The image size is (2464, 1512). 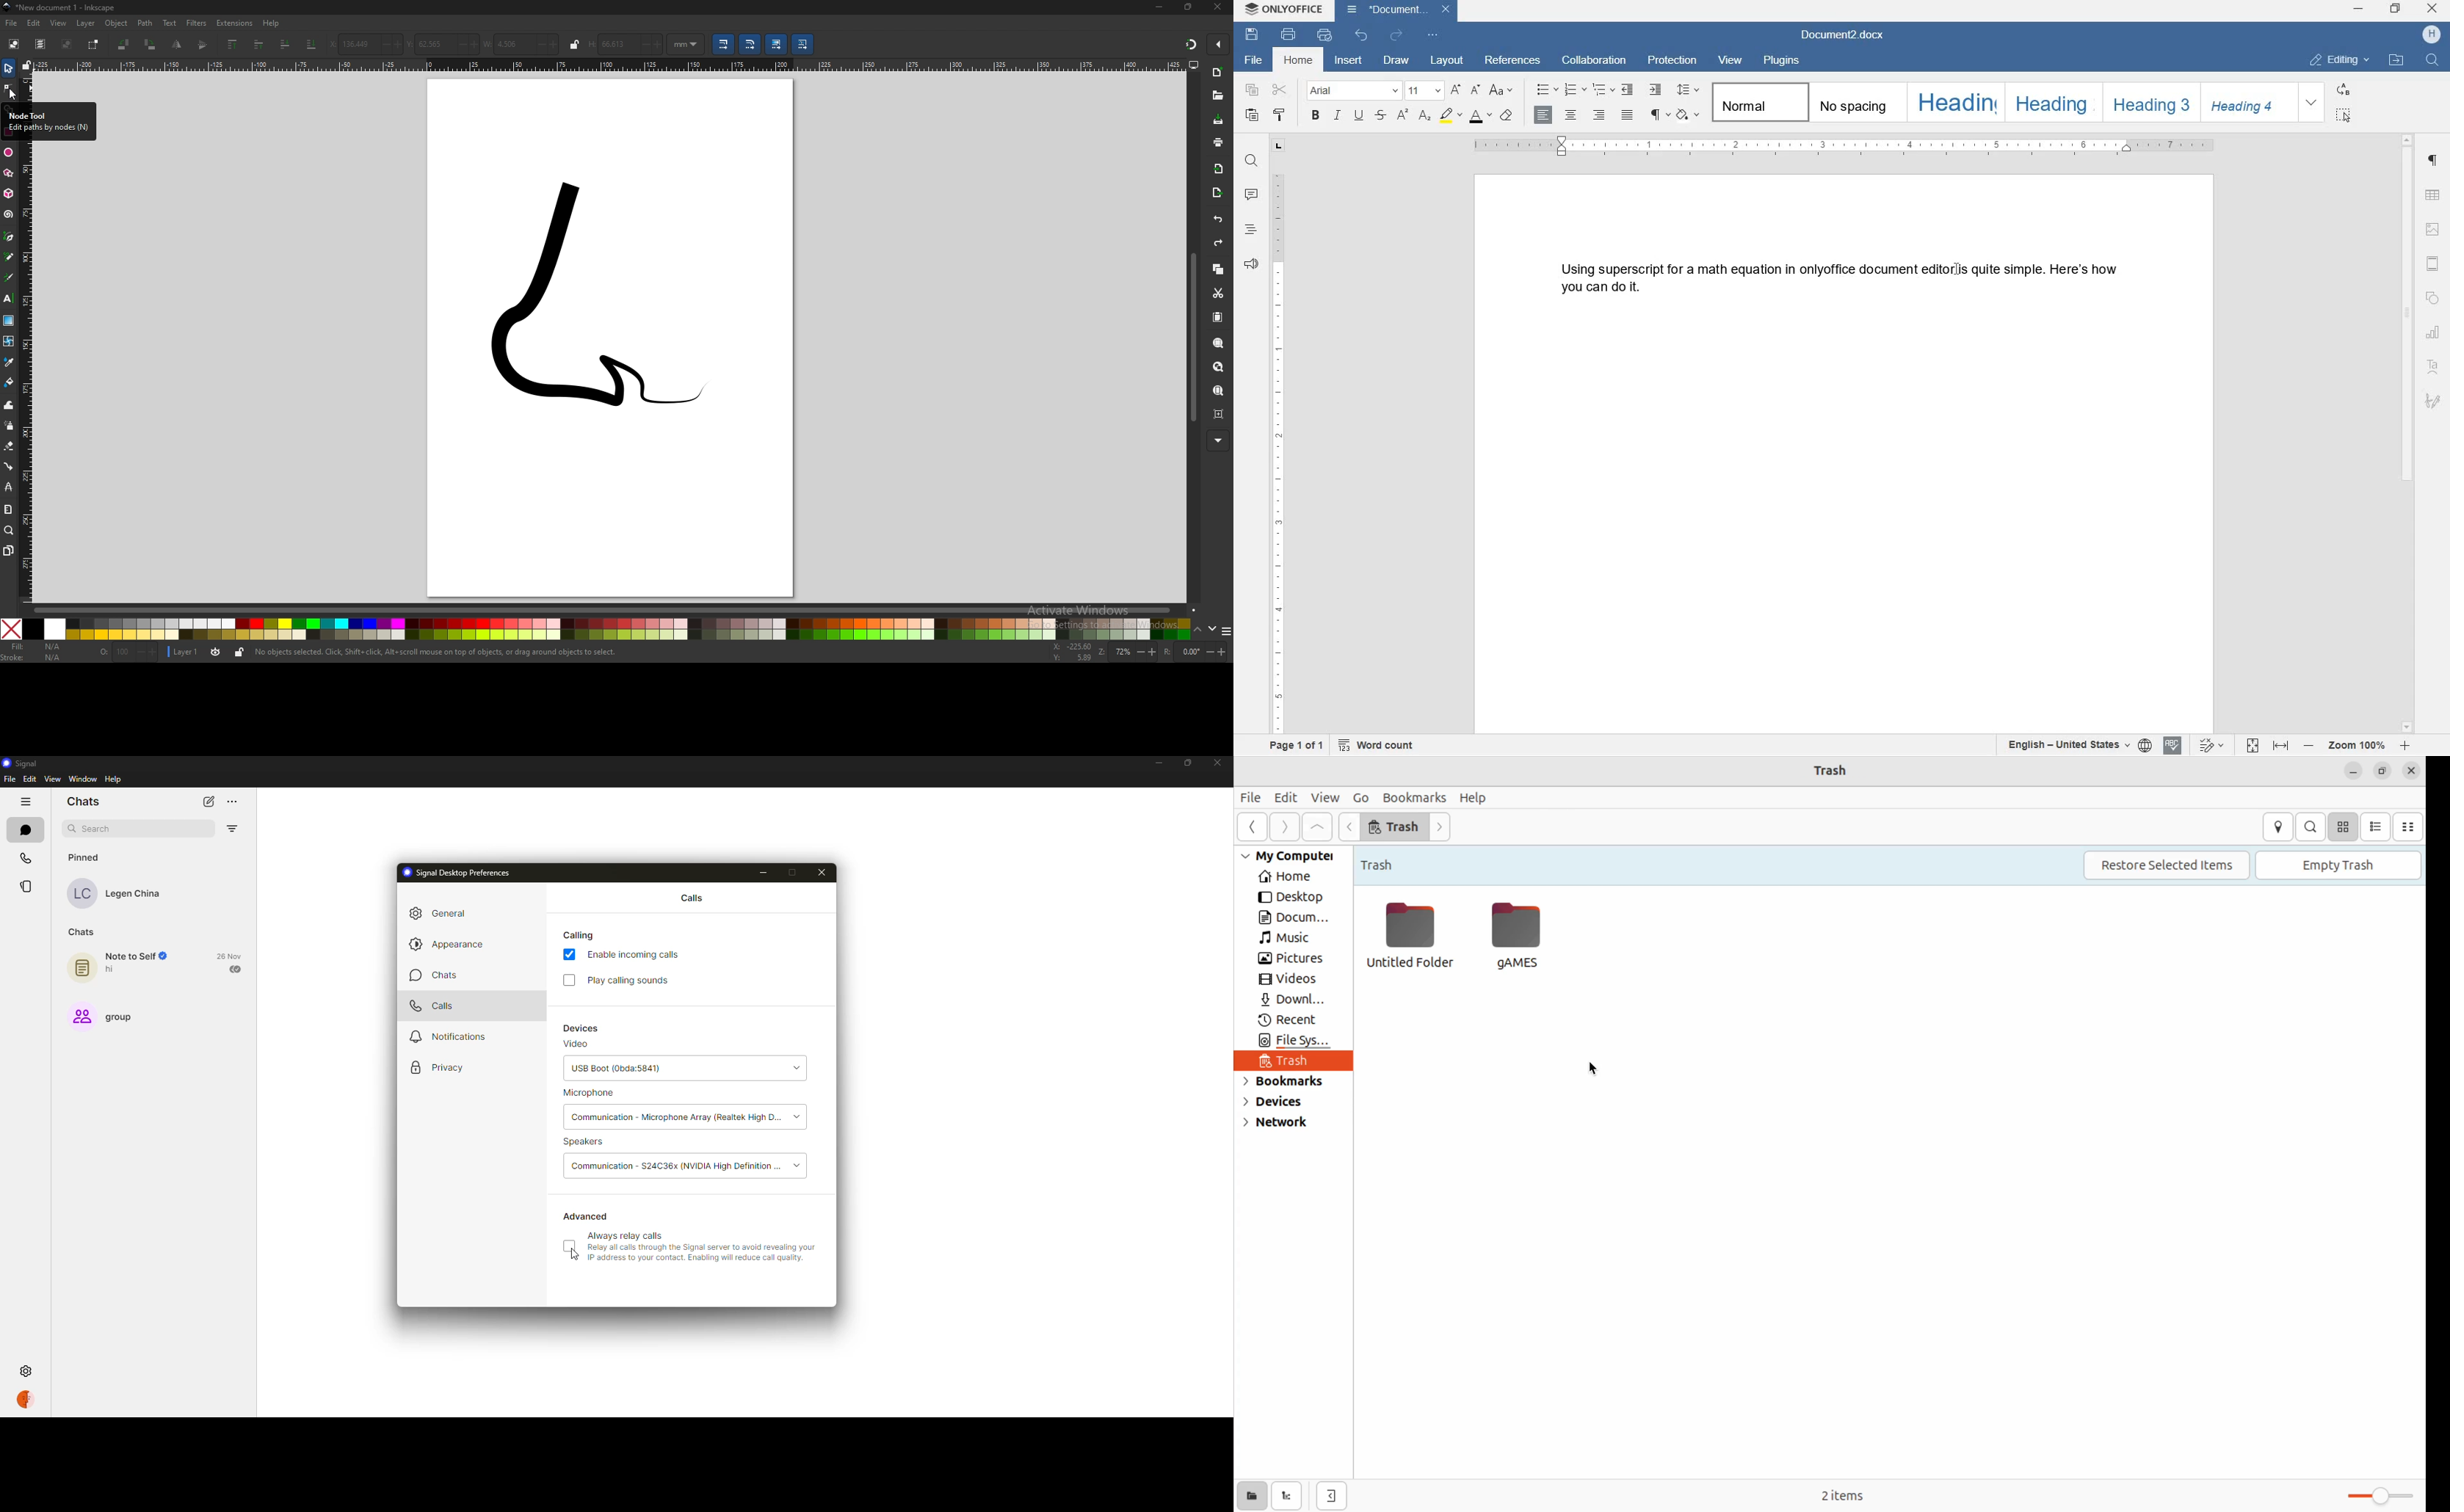 I want to click on increment font size, so click(x=1454, y=91).